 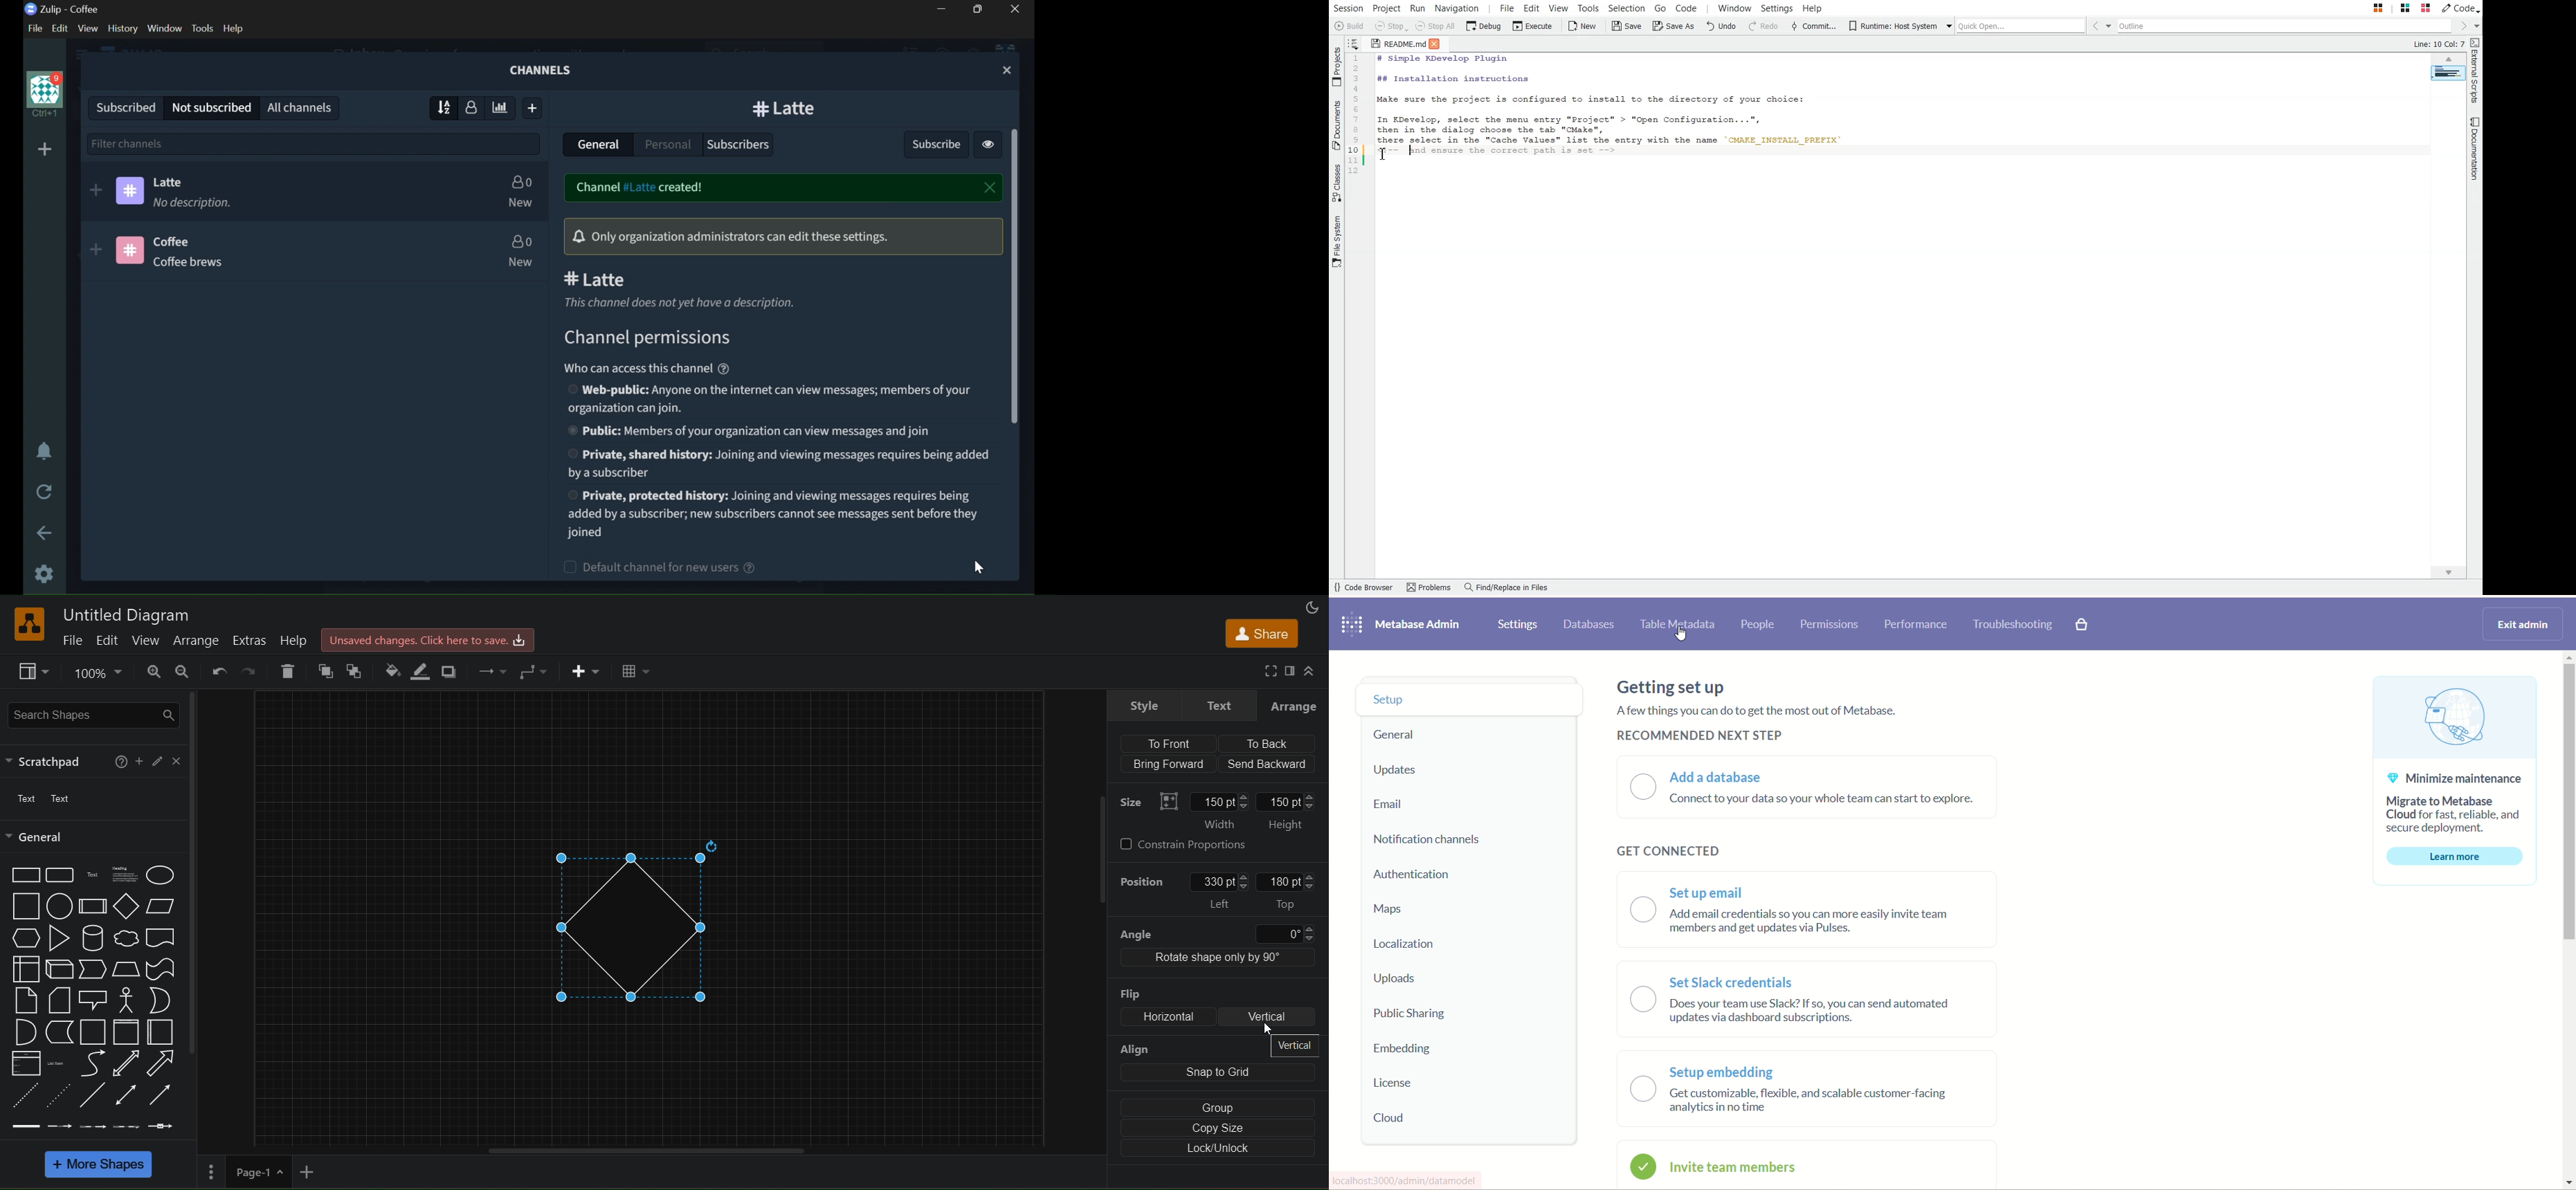 What do you see at coordinates (94, 938) in the screenshot?
I see `cylinder` at bounding box center [94, 938].